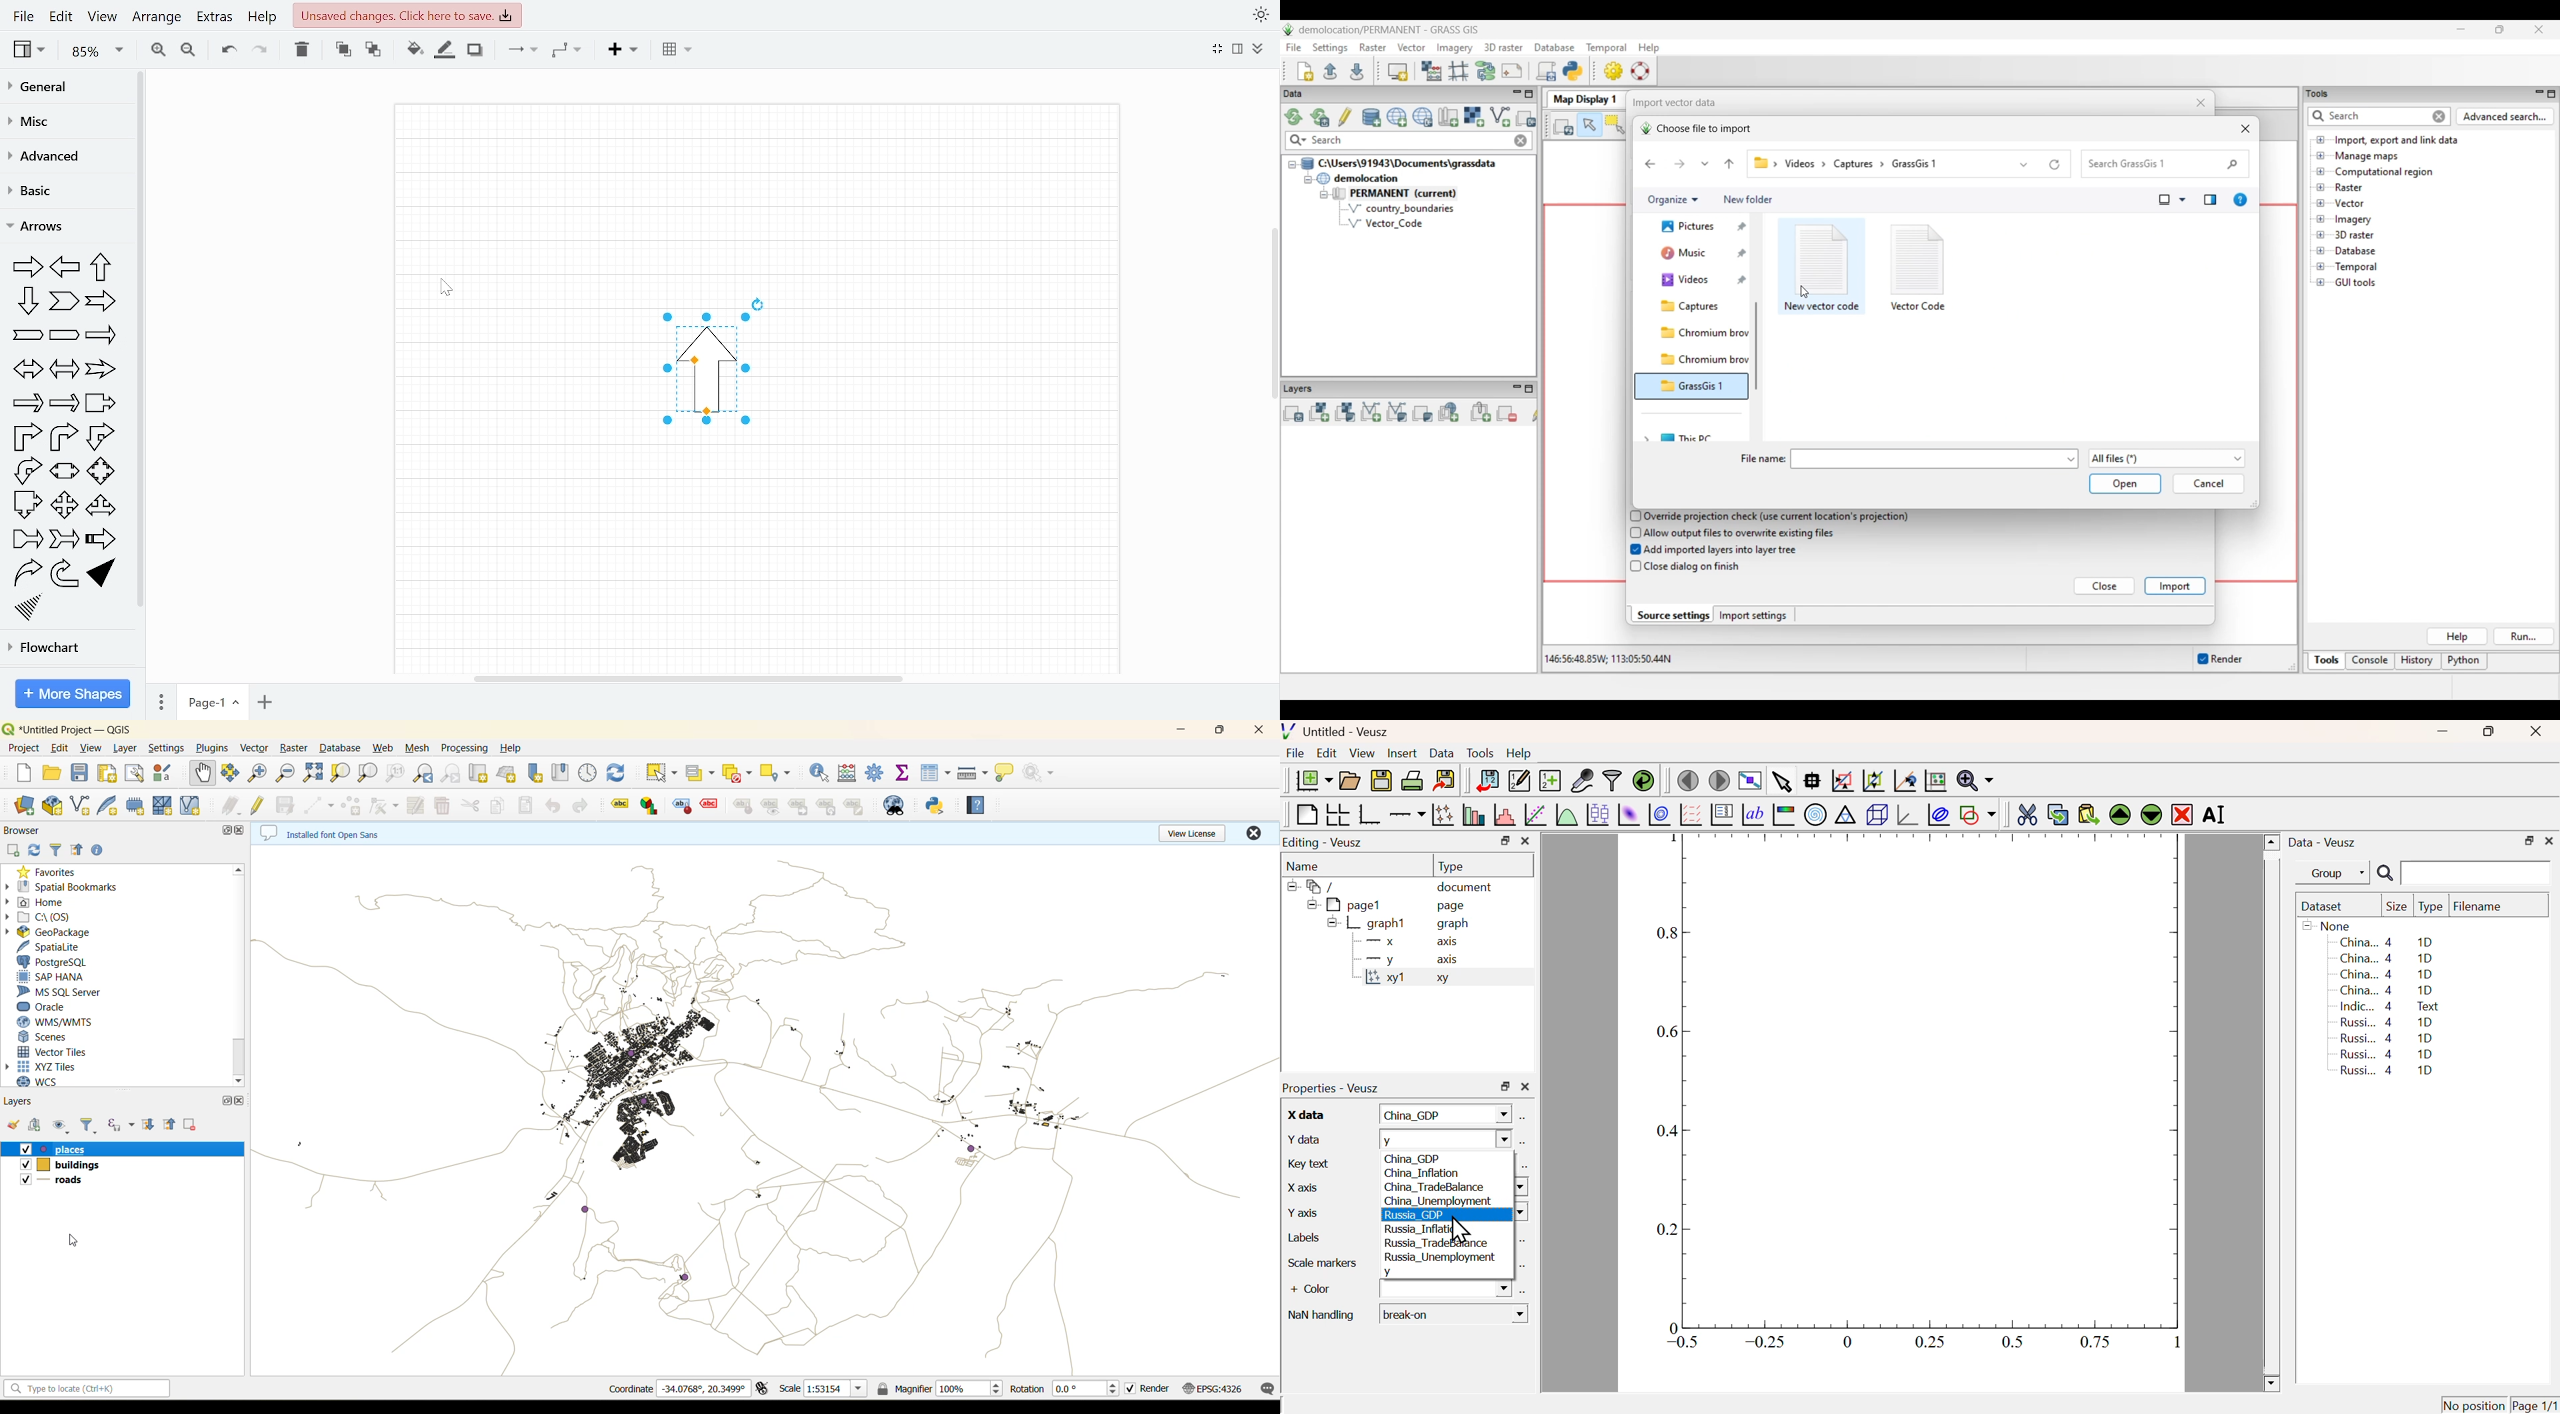 The image size is (2576, 1428). Describe the element at coordinates (1689, 814) in the screenshot. I see `Plot Vector Field` at that location.